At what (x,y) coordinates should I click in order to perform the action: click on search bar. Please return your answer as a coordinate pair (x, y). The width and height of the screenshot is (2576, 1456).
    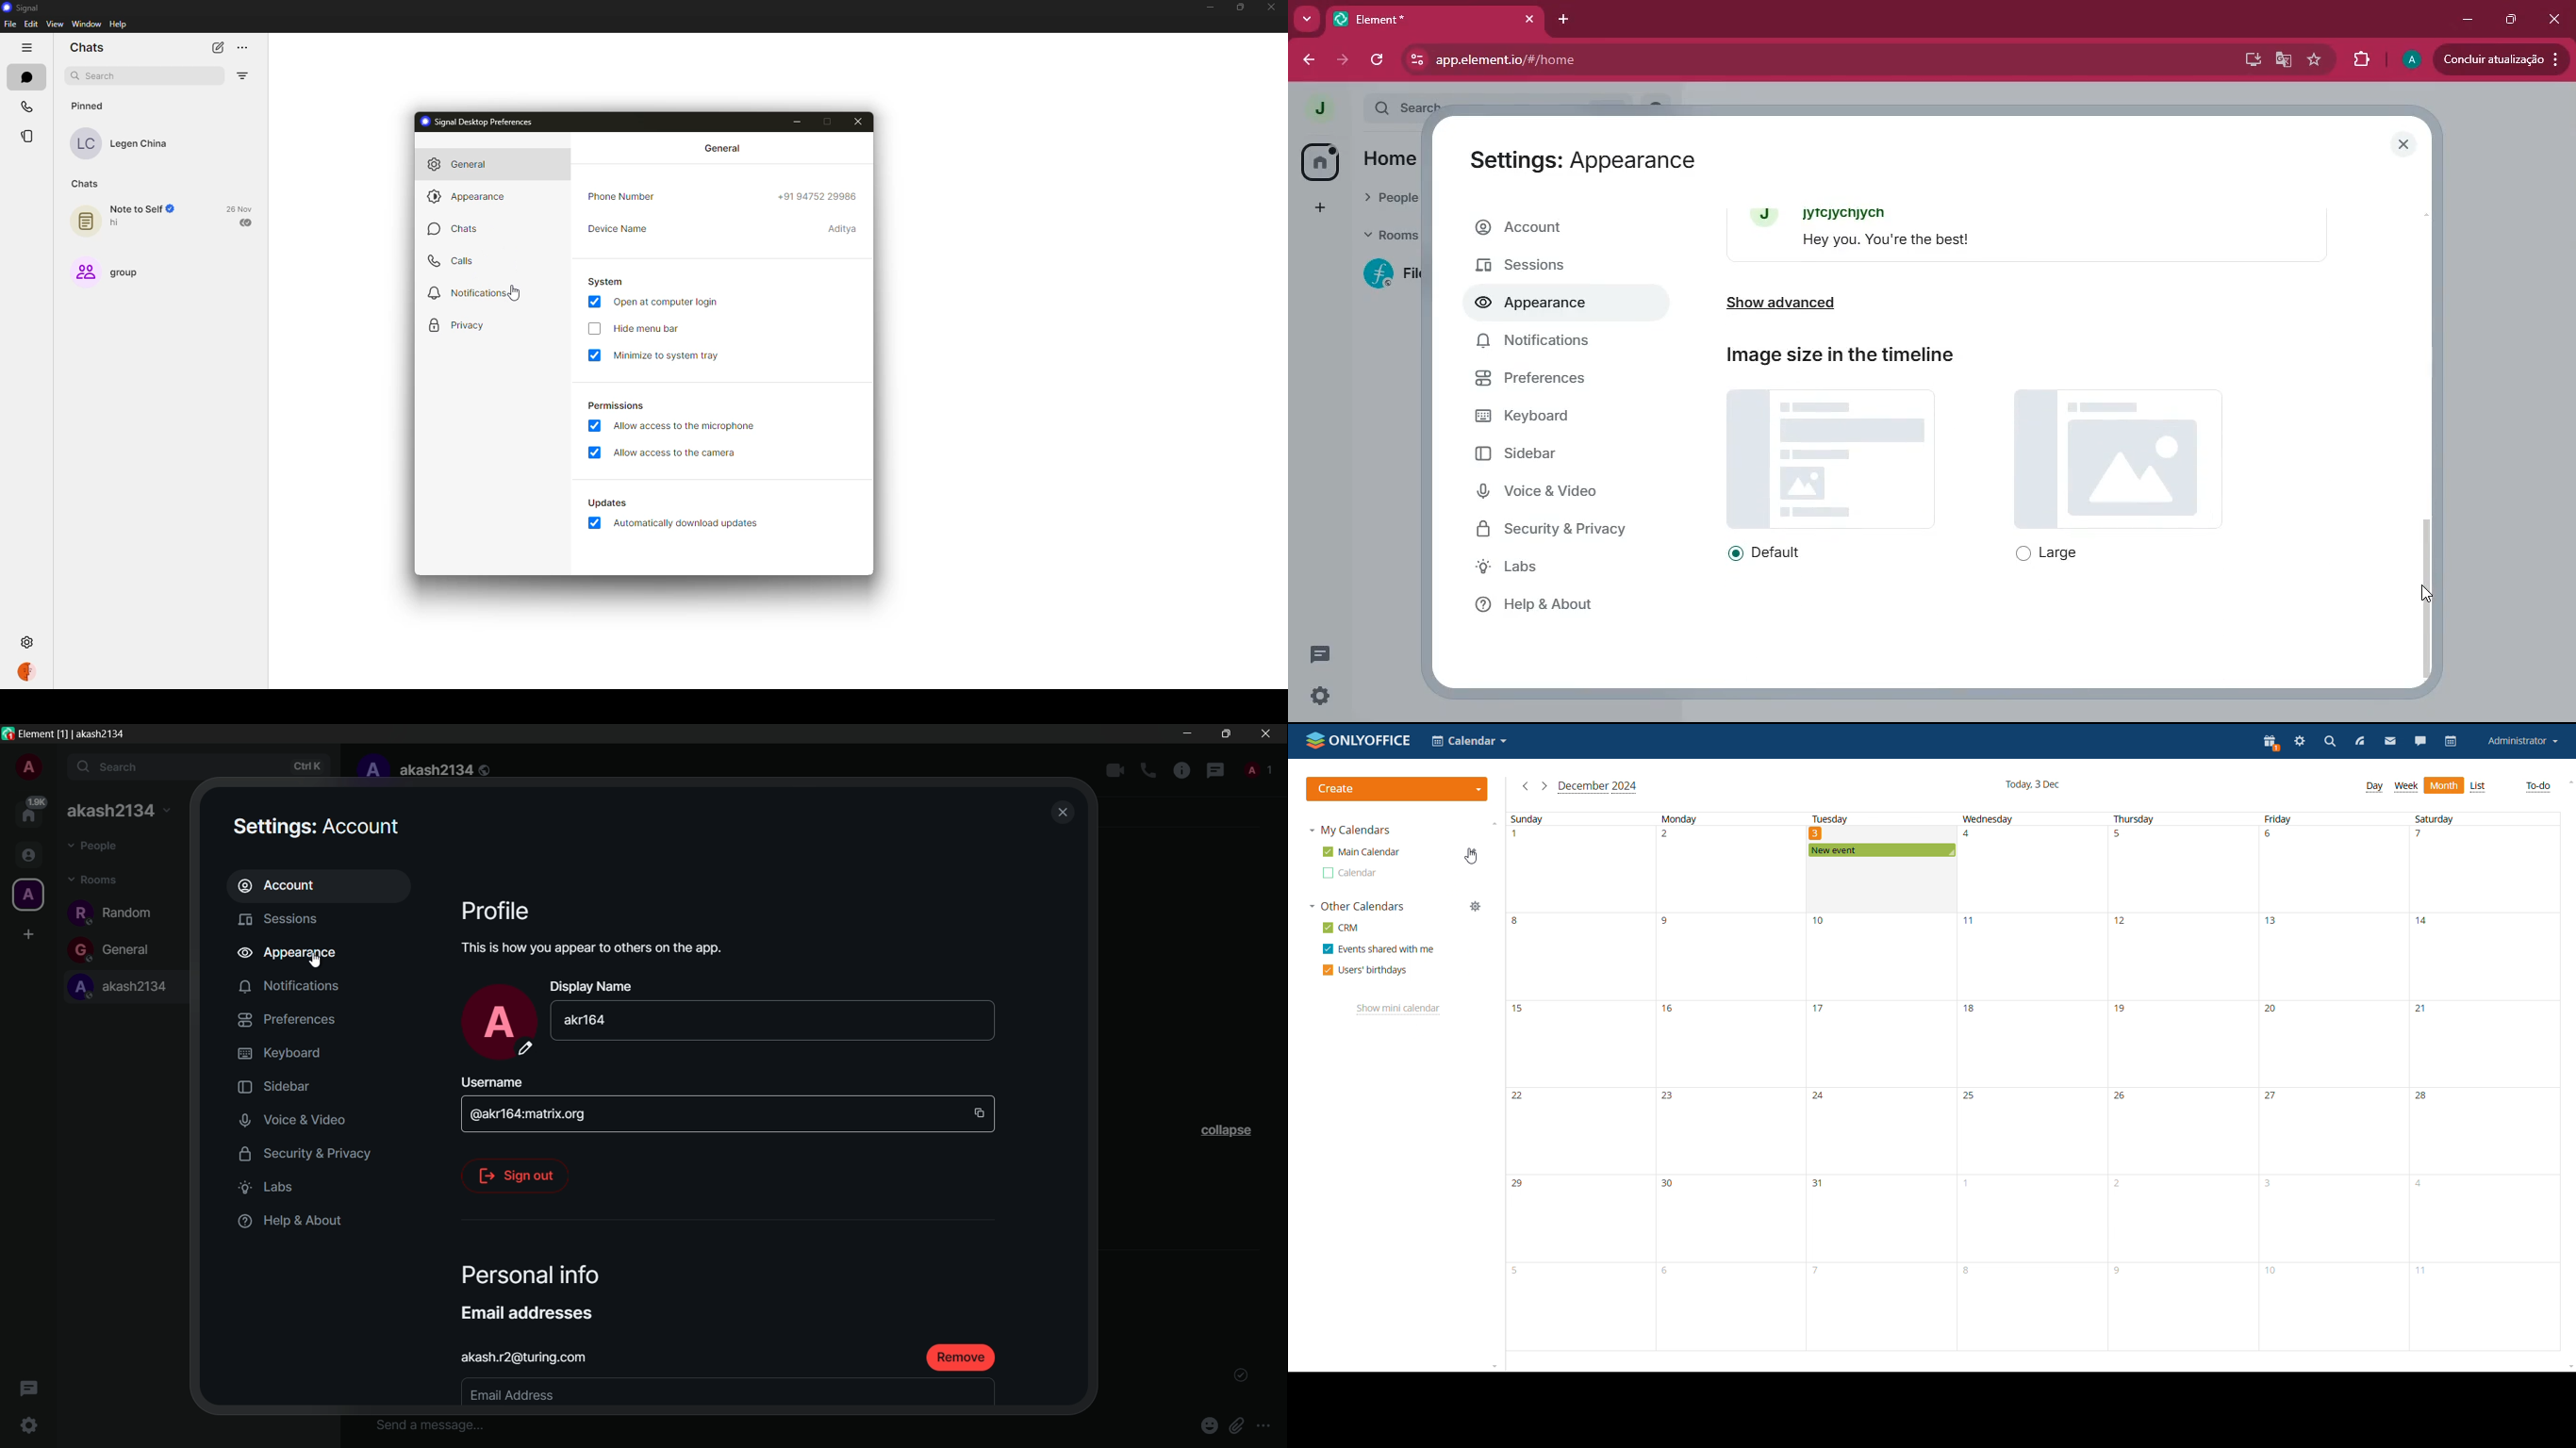
    Looking at the image, I should click on (204, 766).